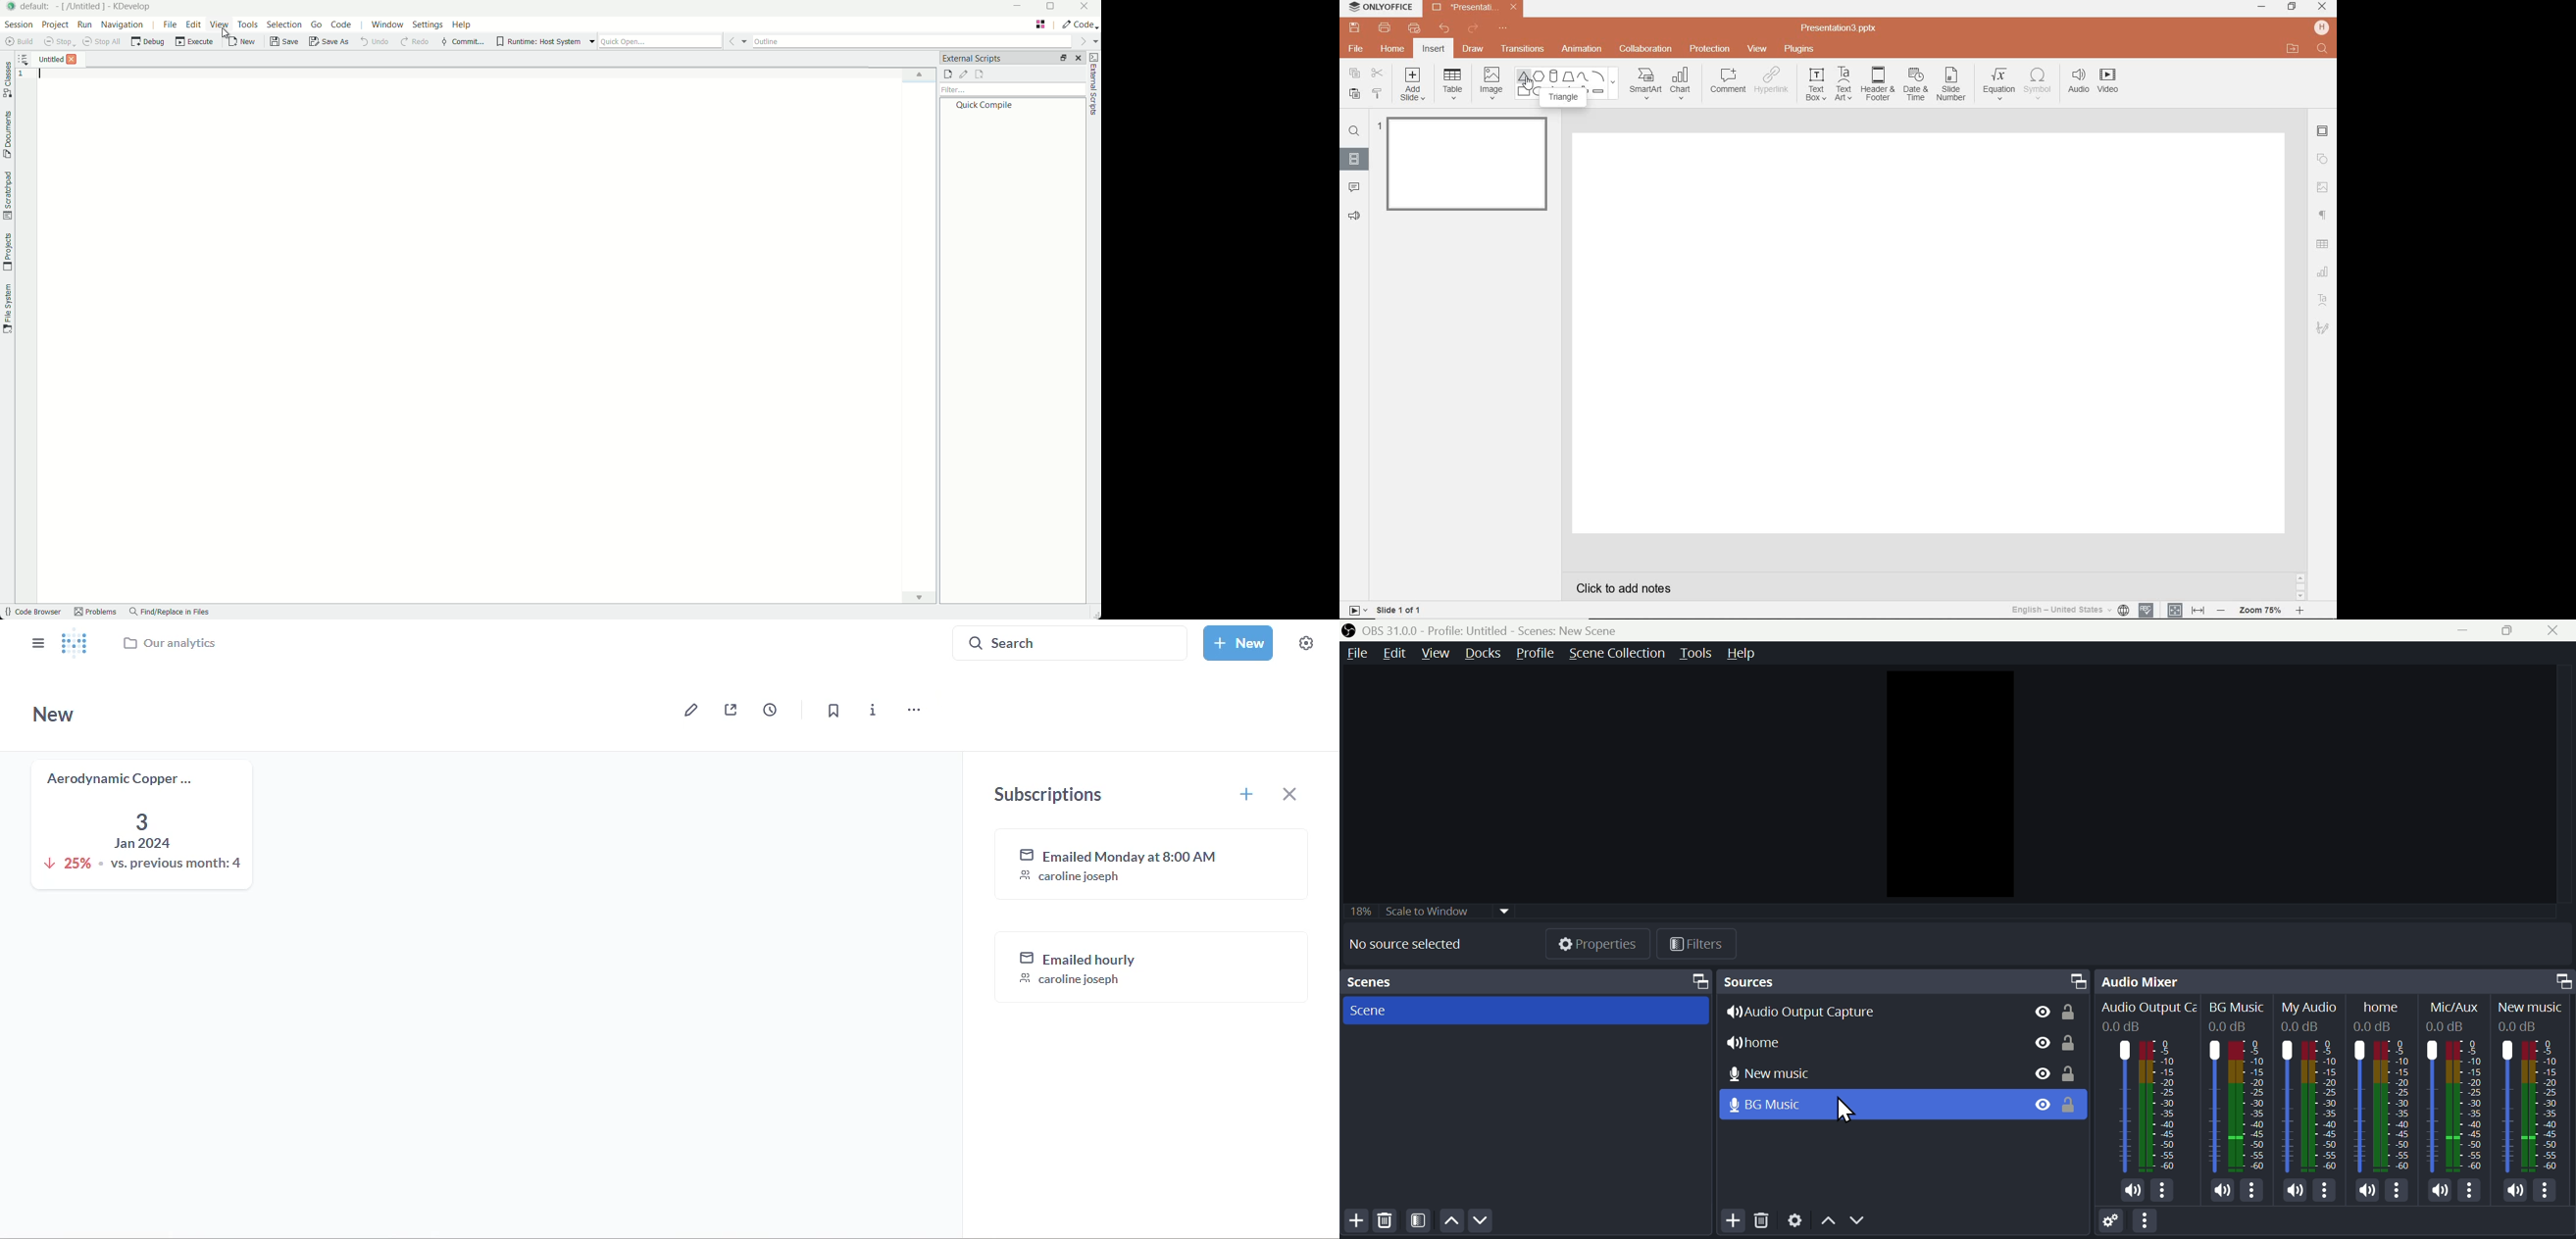 This screenshot has height=1260, width=2576. I want to click on Mute/Unmuite, so click(2294, 1192).